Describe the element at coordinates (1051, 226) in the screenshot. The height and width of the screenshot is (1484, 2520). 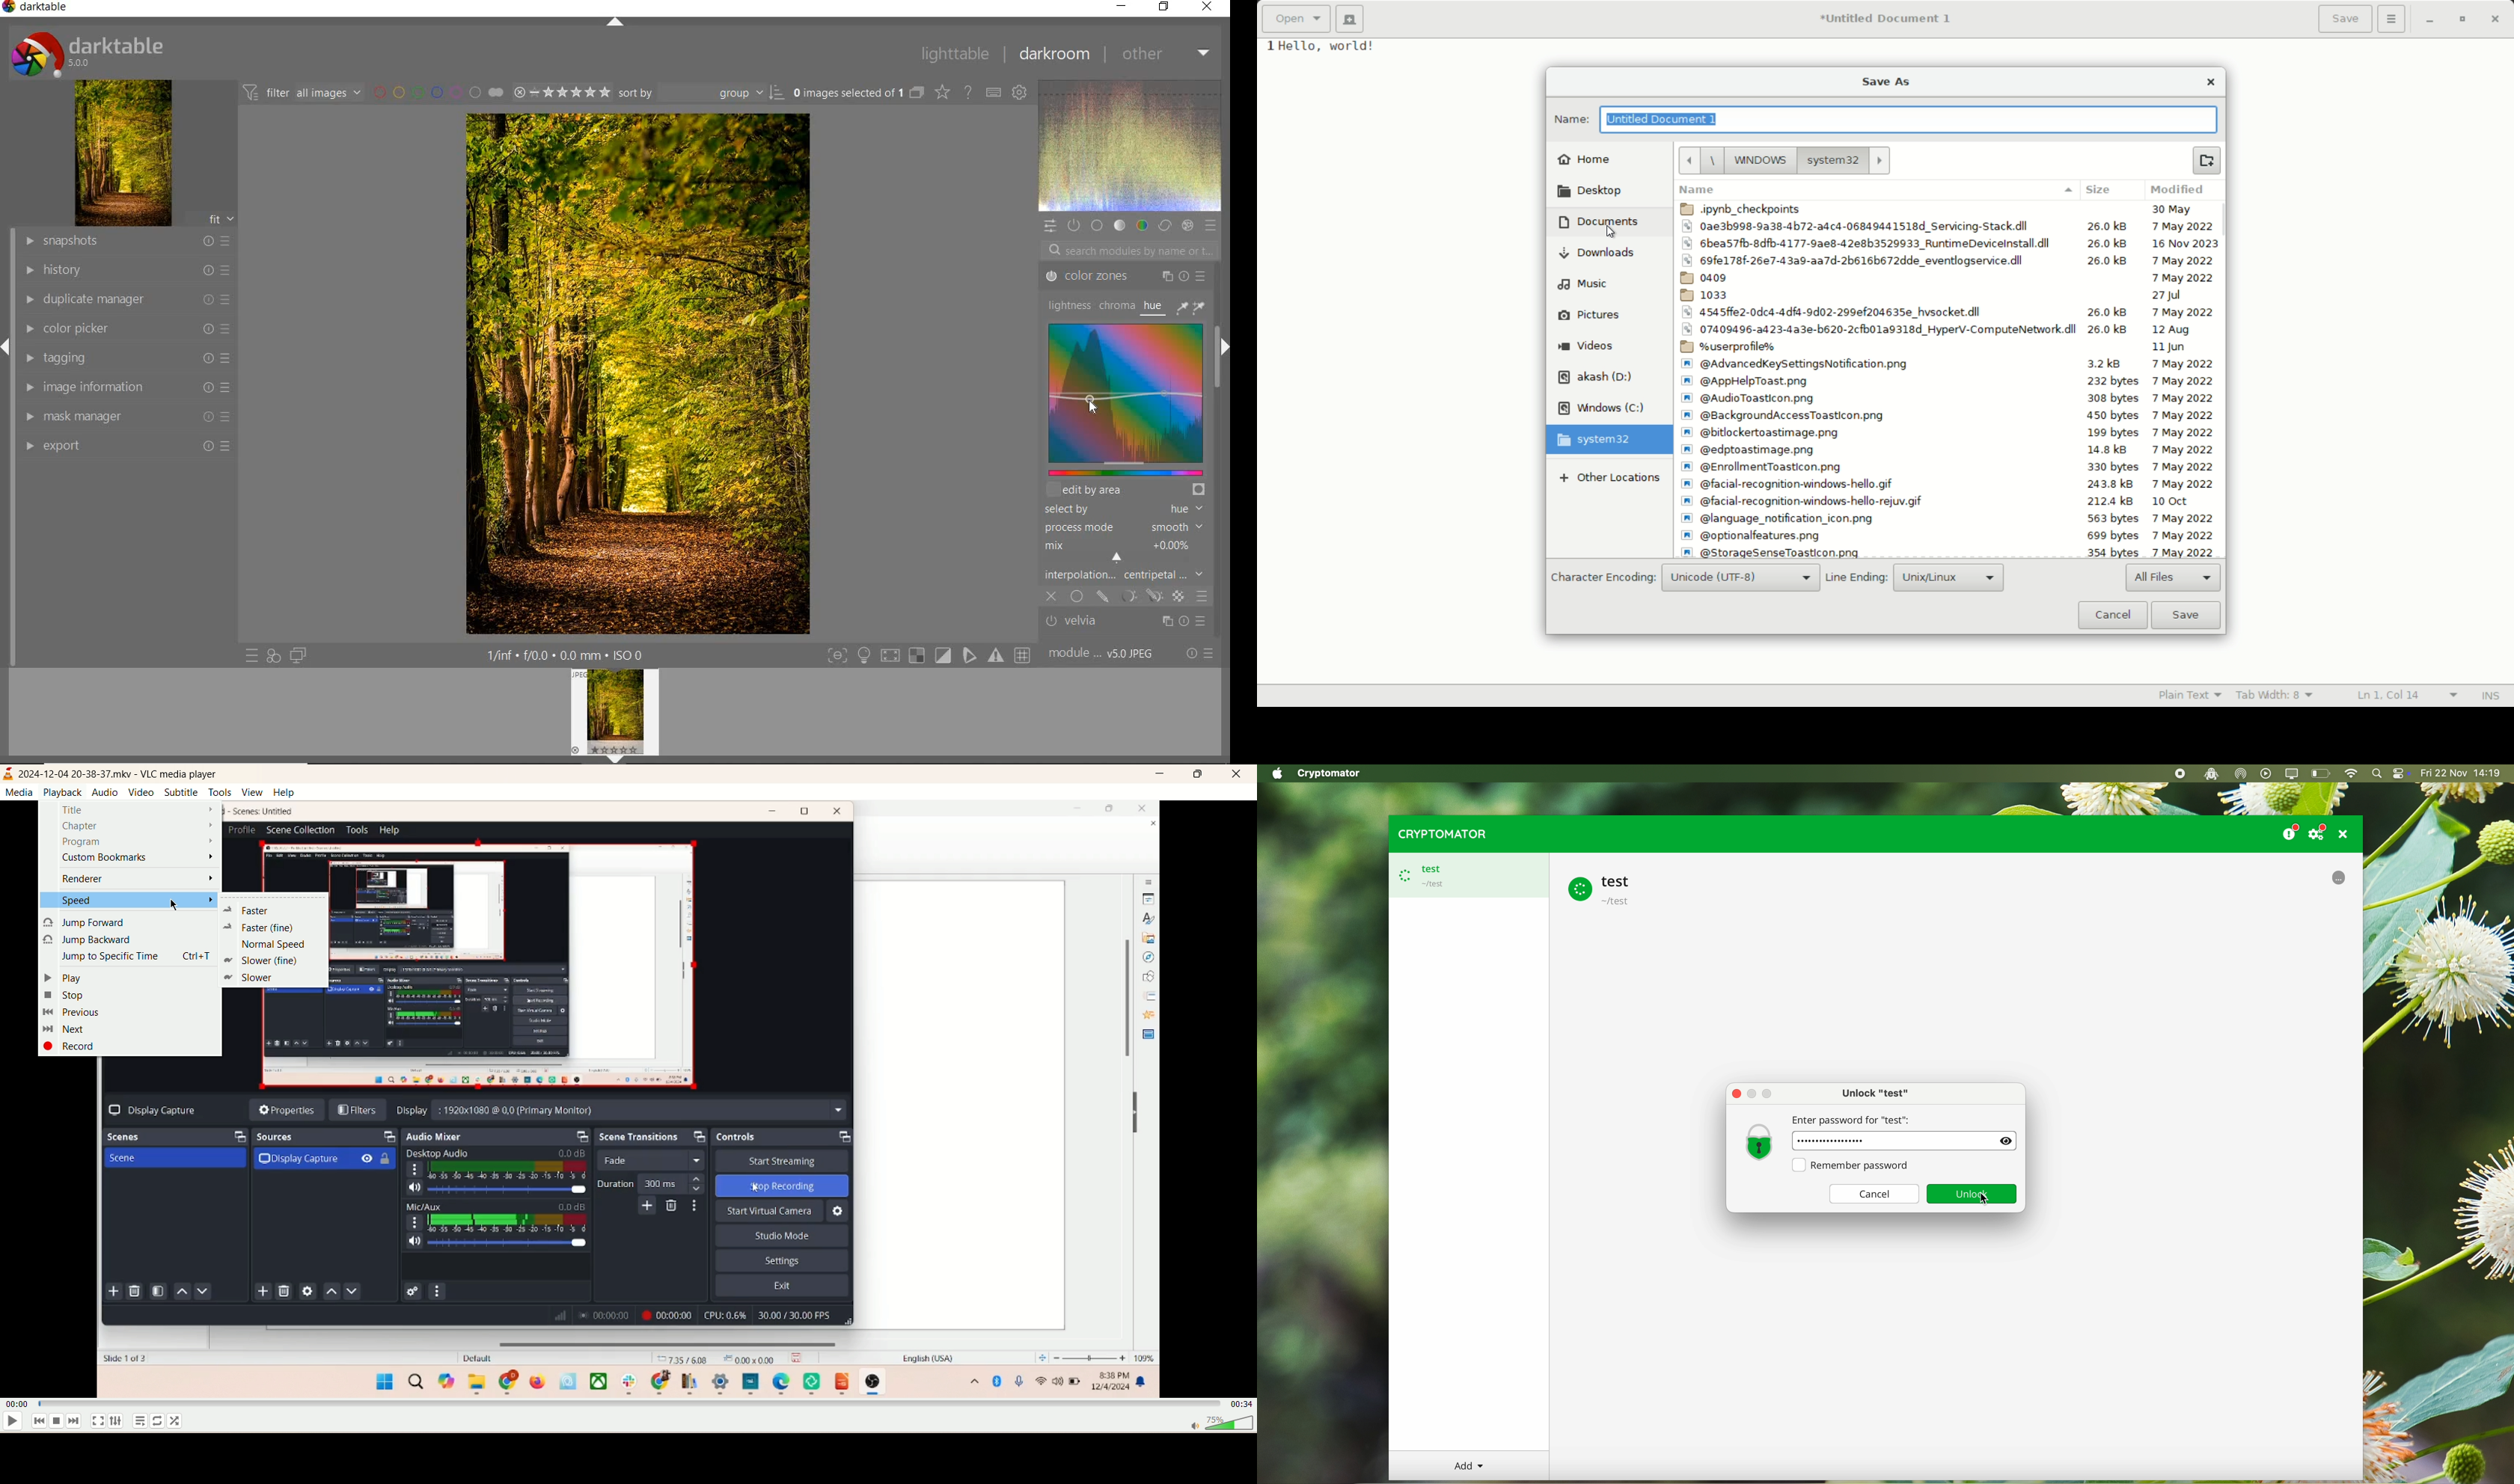
I see `QUICK ACCESS PANEL` at that location.